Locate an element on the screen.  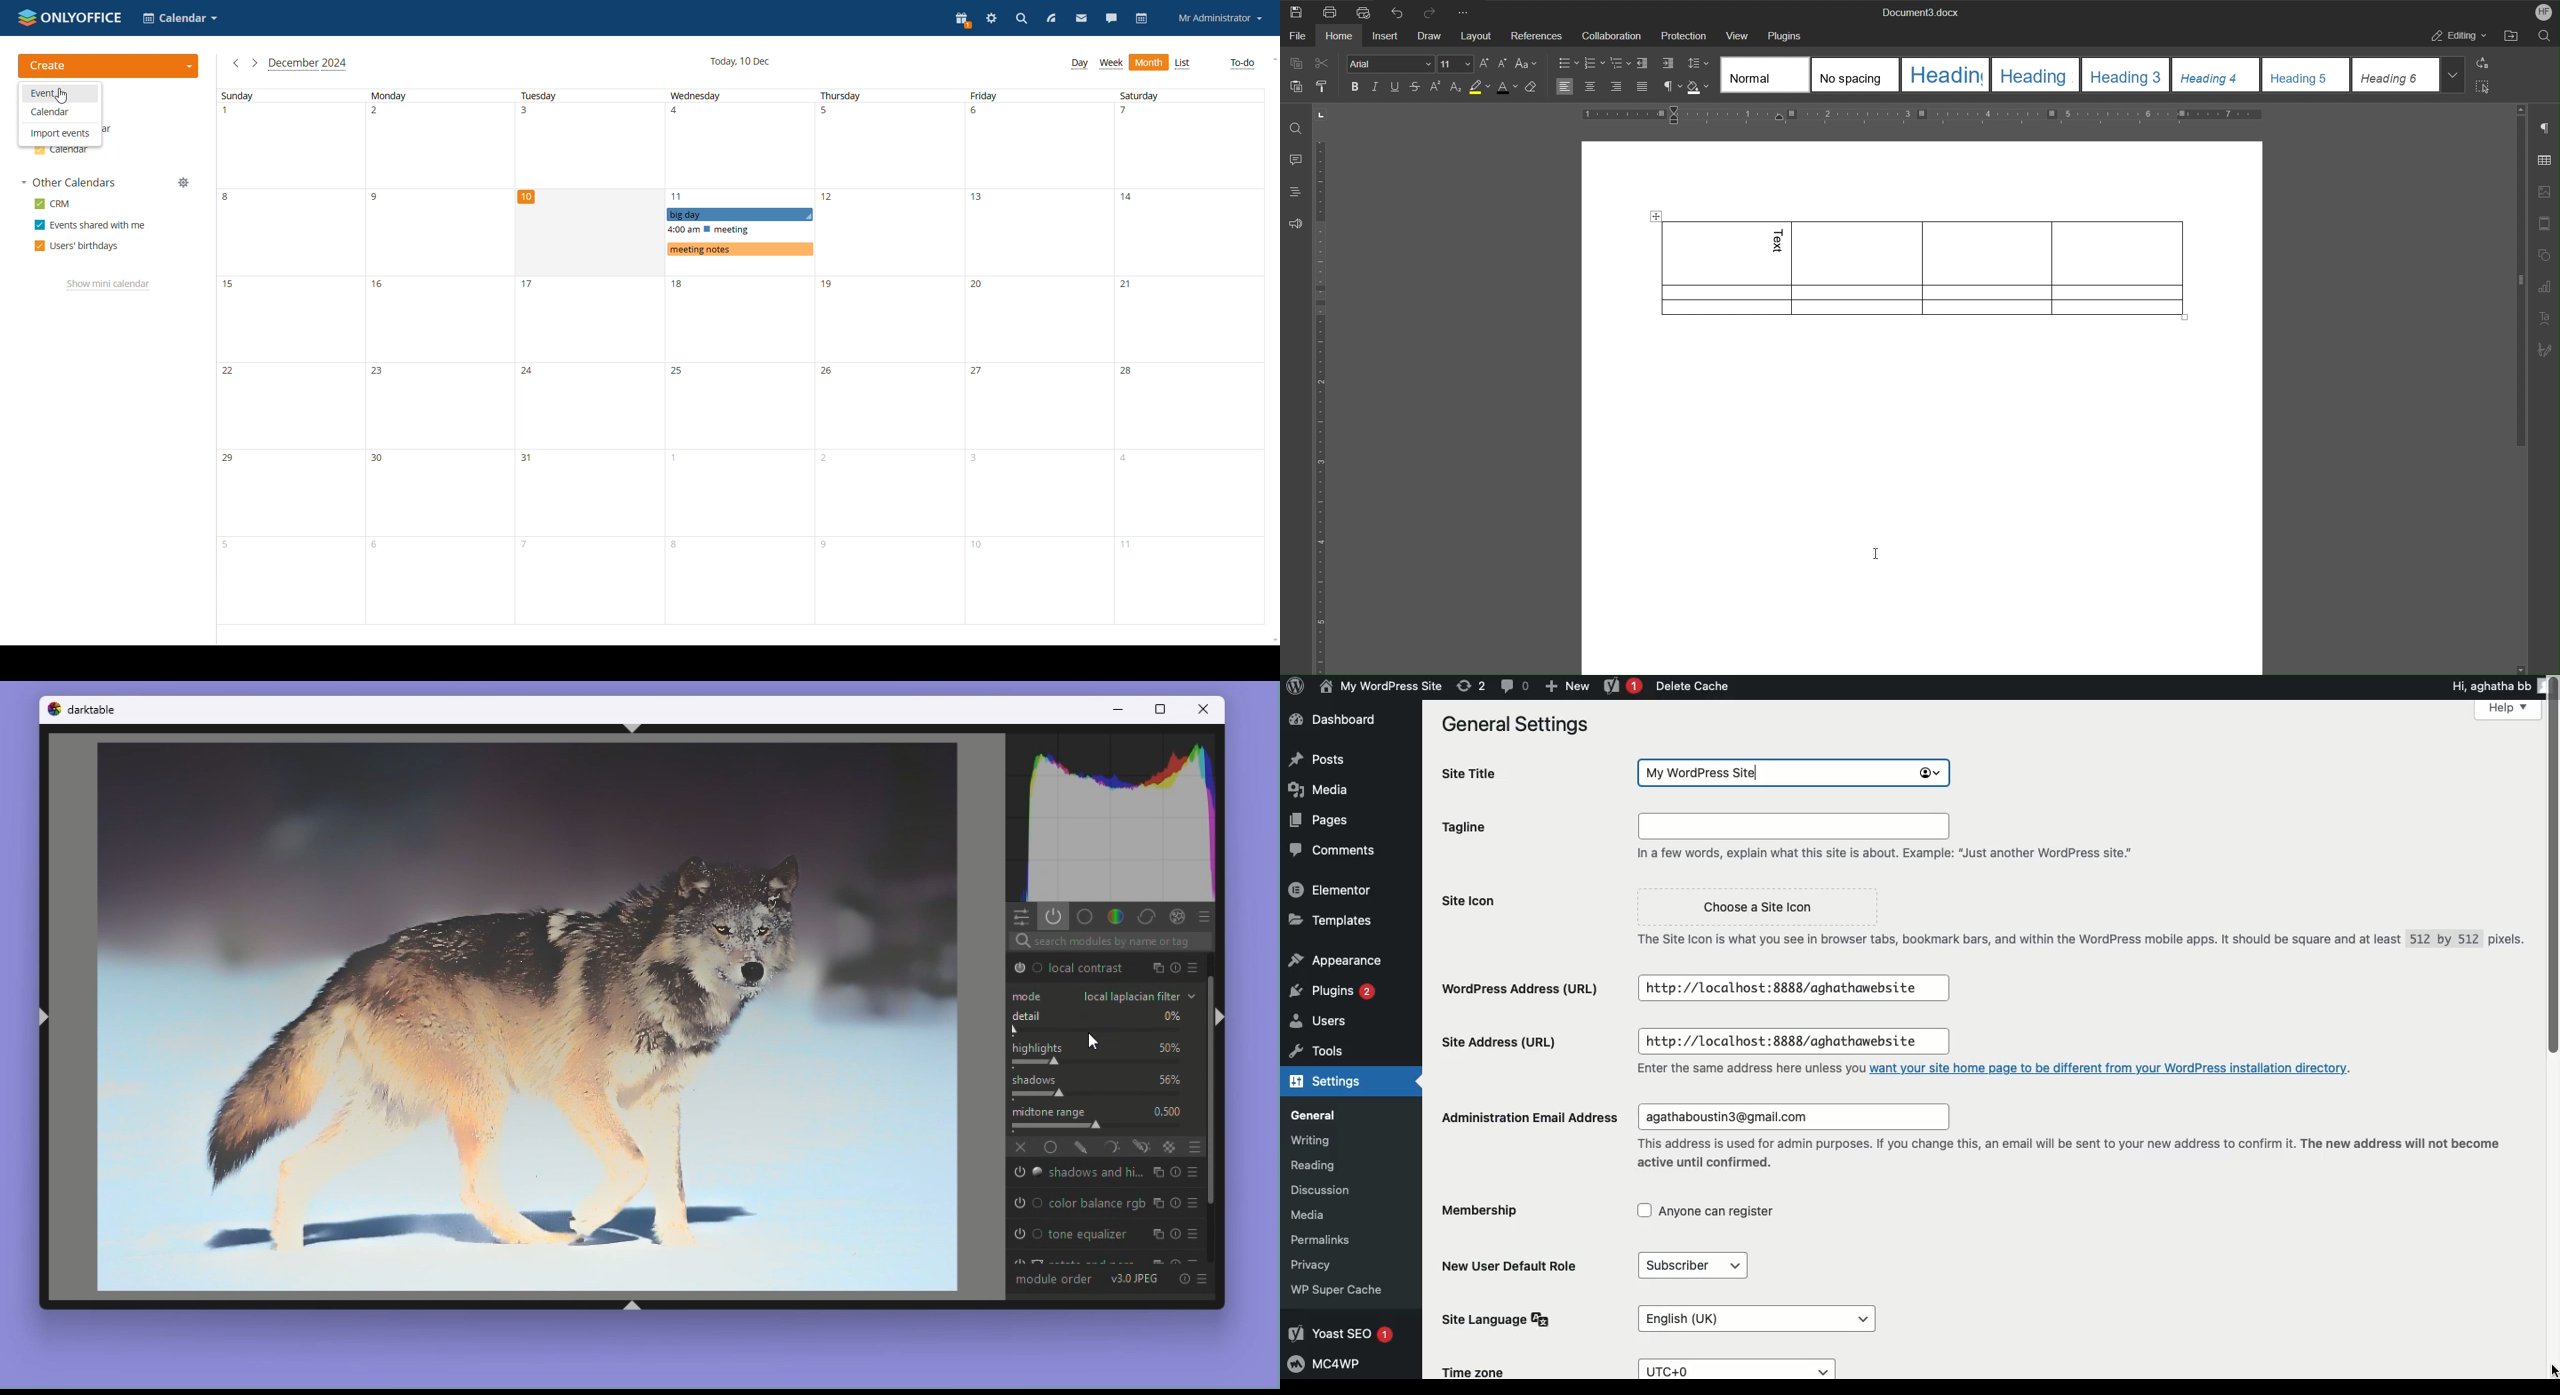
Draw is located at coordinates (1430, 35).